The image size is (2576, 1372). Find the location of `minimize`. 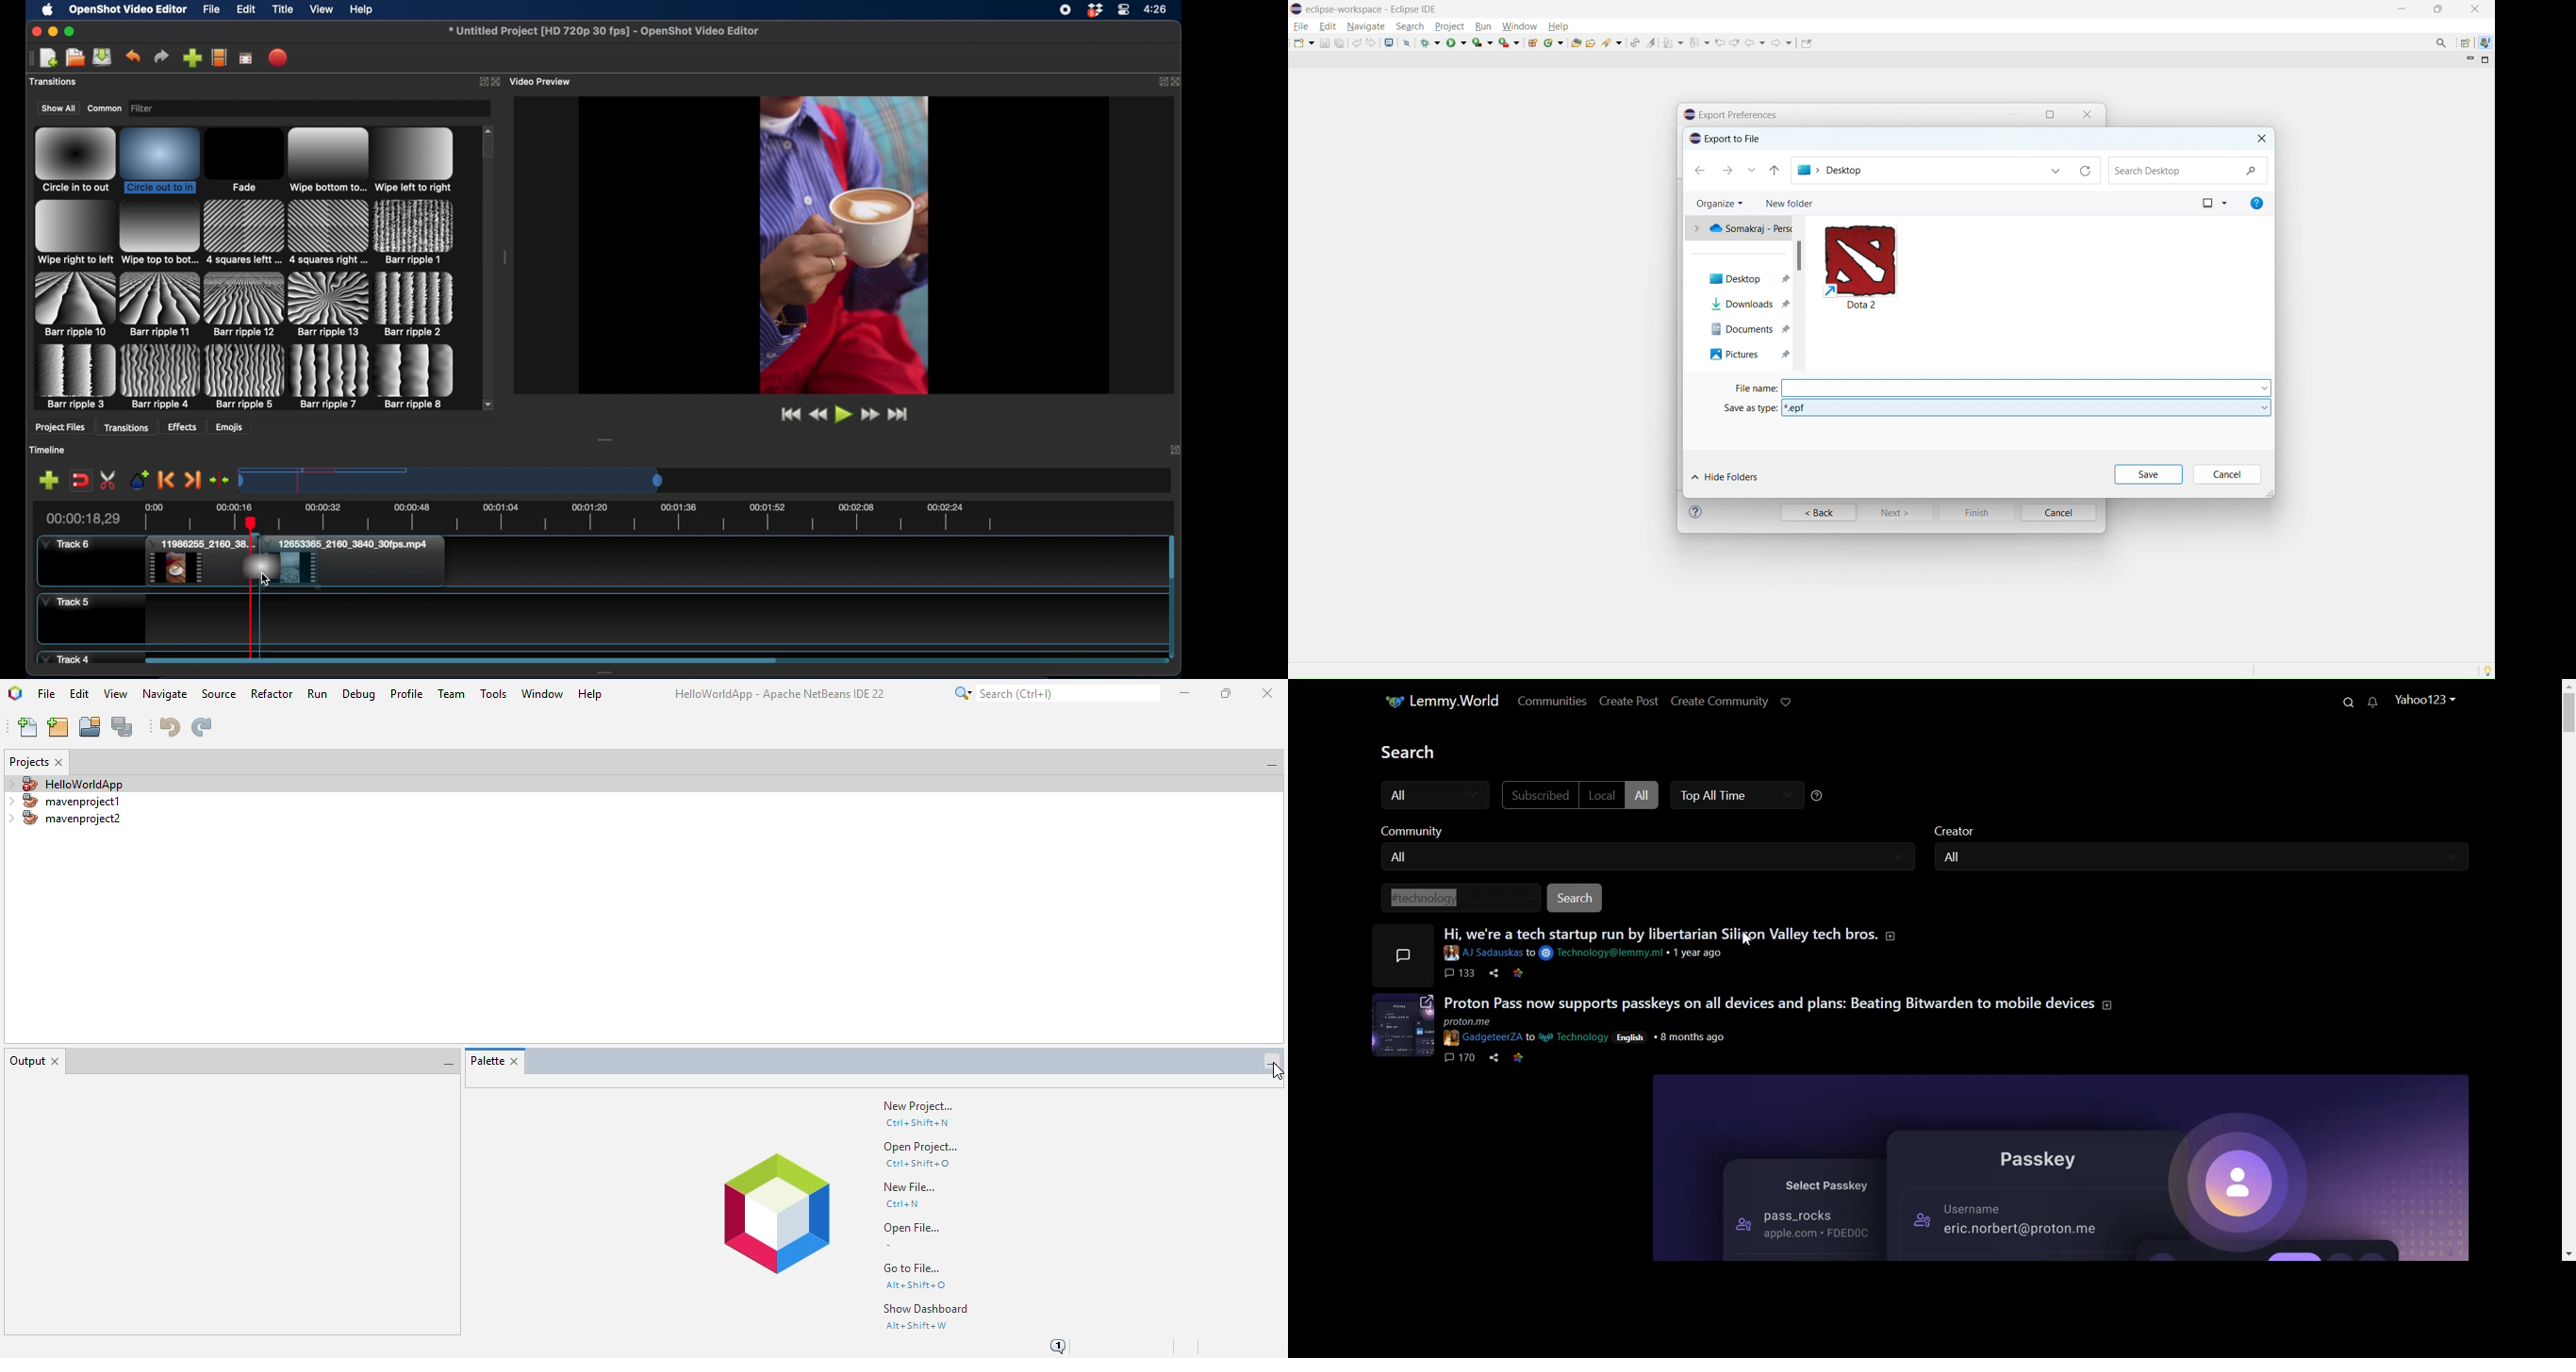

minimize is located at coordinates (52, 31).